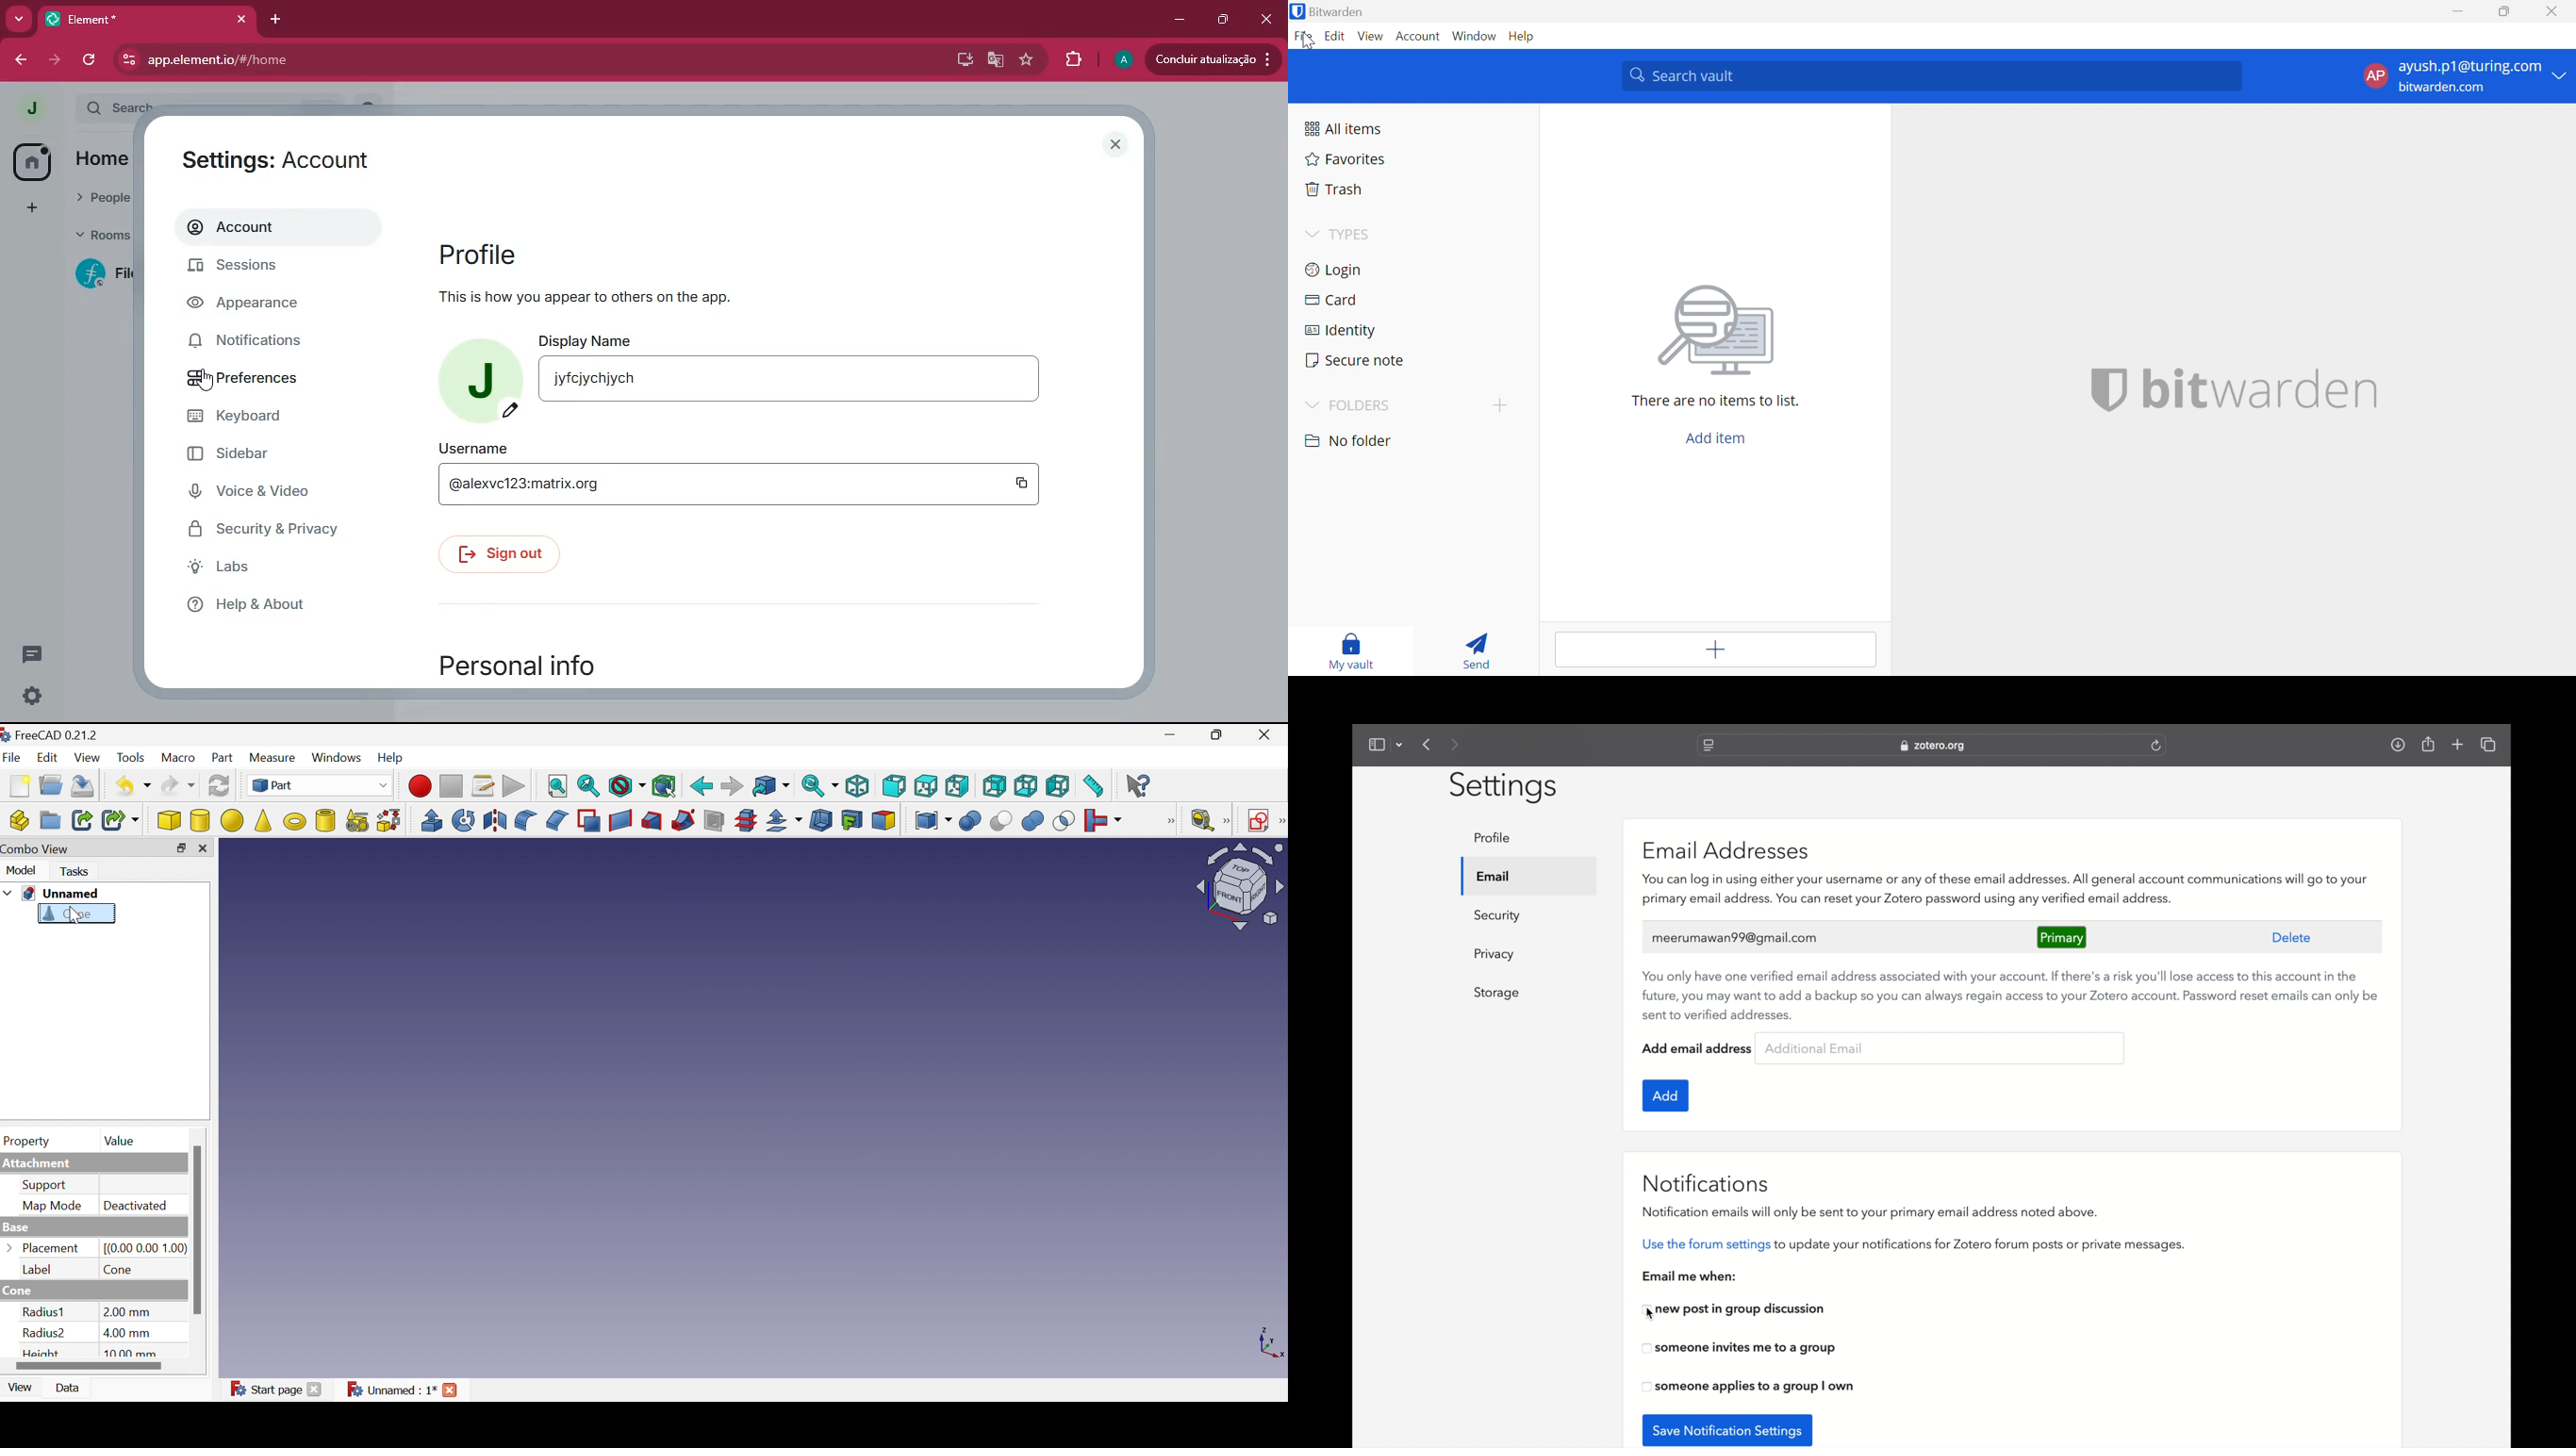 The height and width of the screenshot is (1456, 2576). What do you see at coordinates (1748, 1387) in the screenshot?
I see `someone applies to a group i own ` at bounding box center [1748, 1387].